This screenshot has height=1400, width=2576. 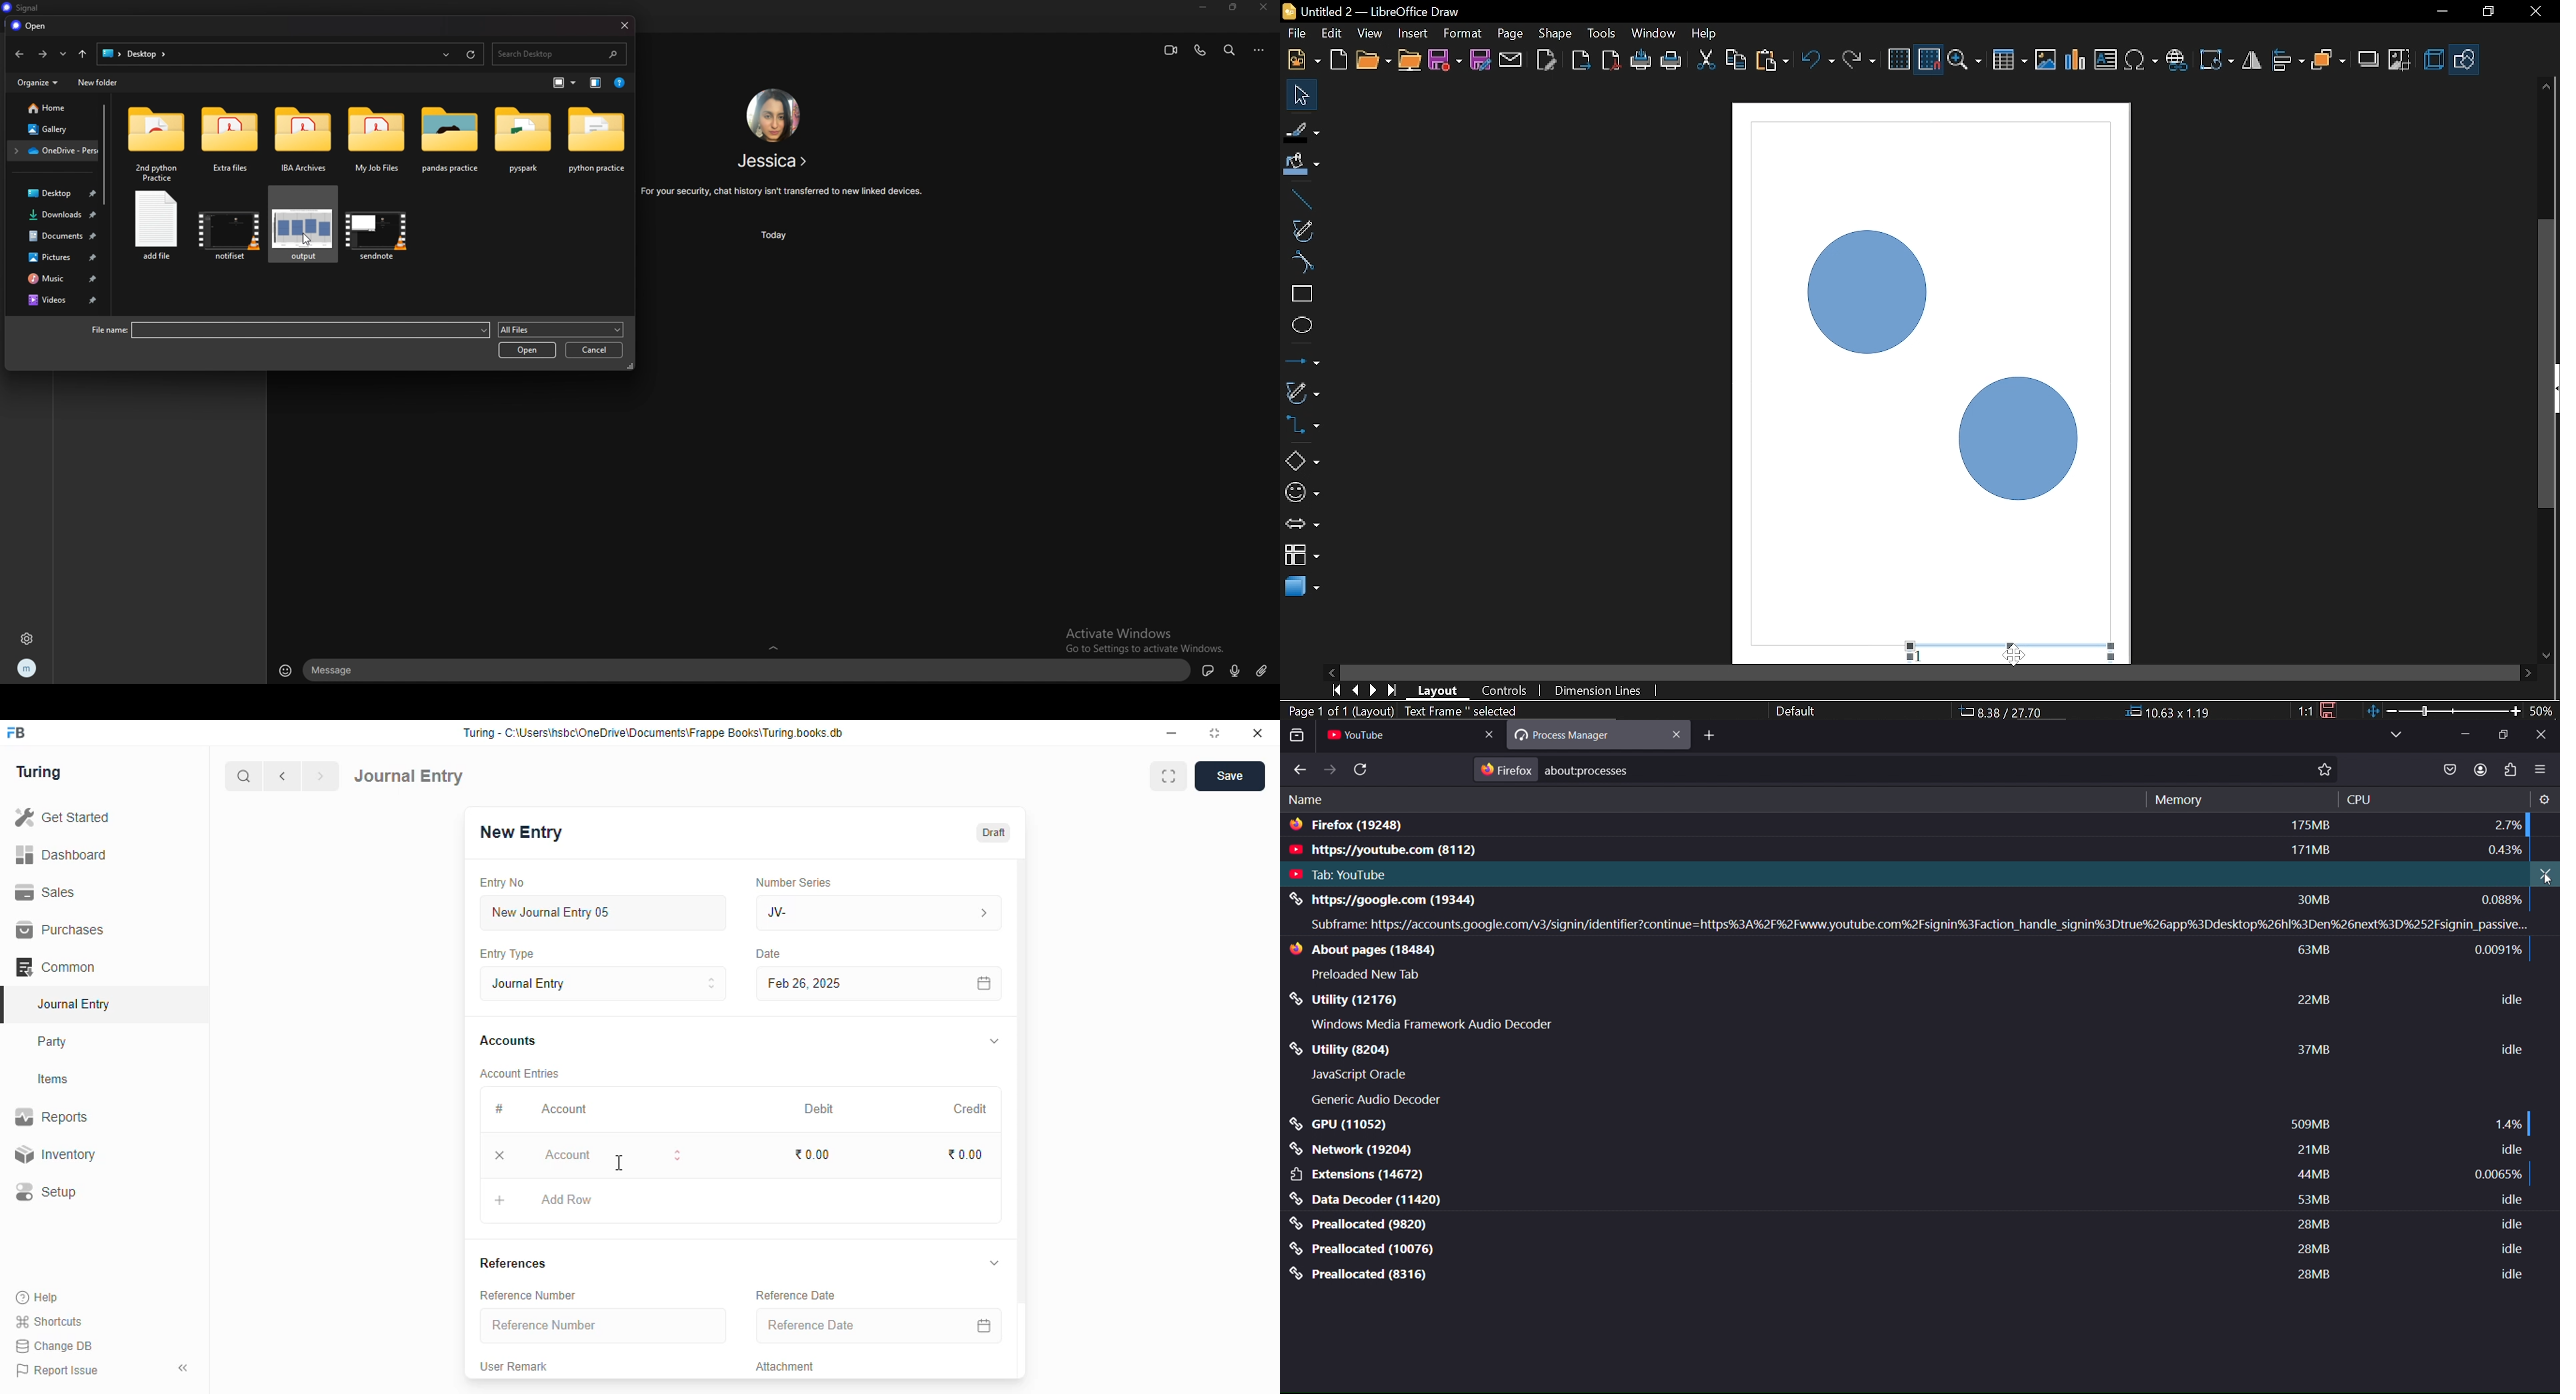 I want to click on scroll bar, so click(x=1022, y=1117).